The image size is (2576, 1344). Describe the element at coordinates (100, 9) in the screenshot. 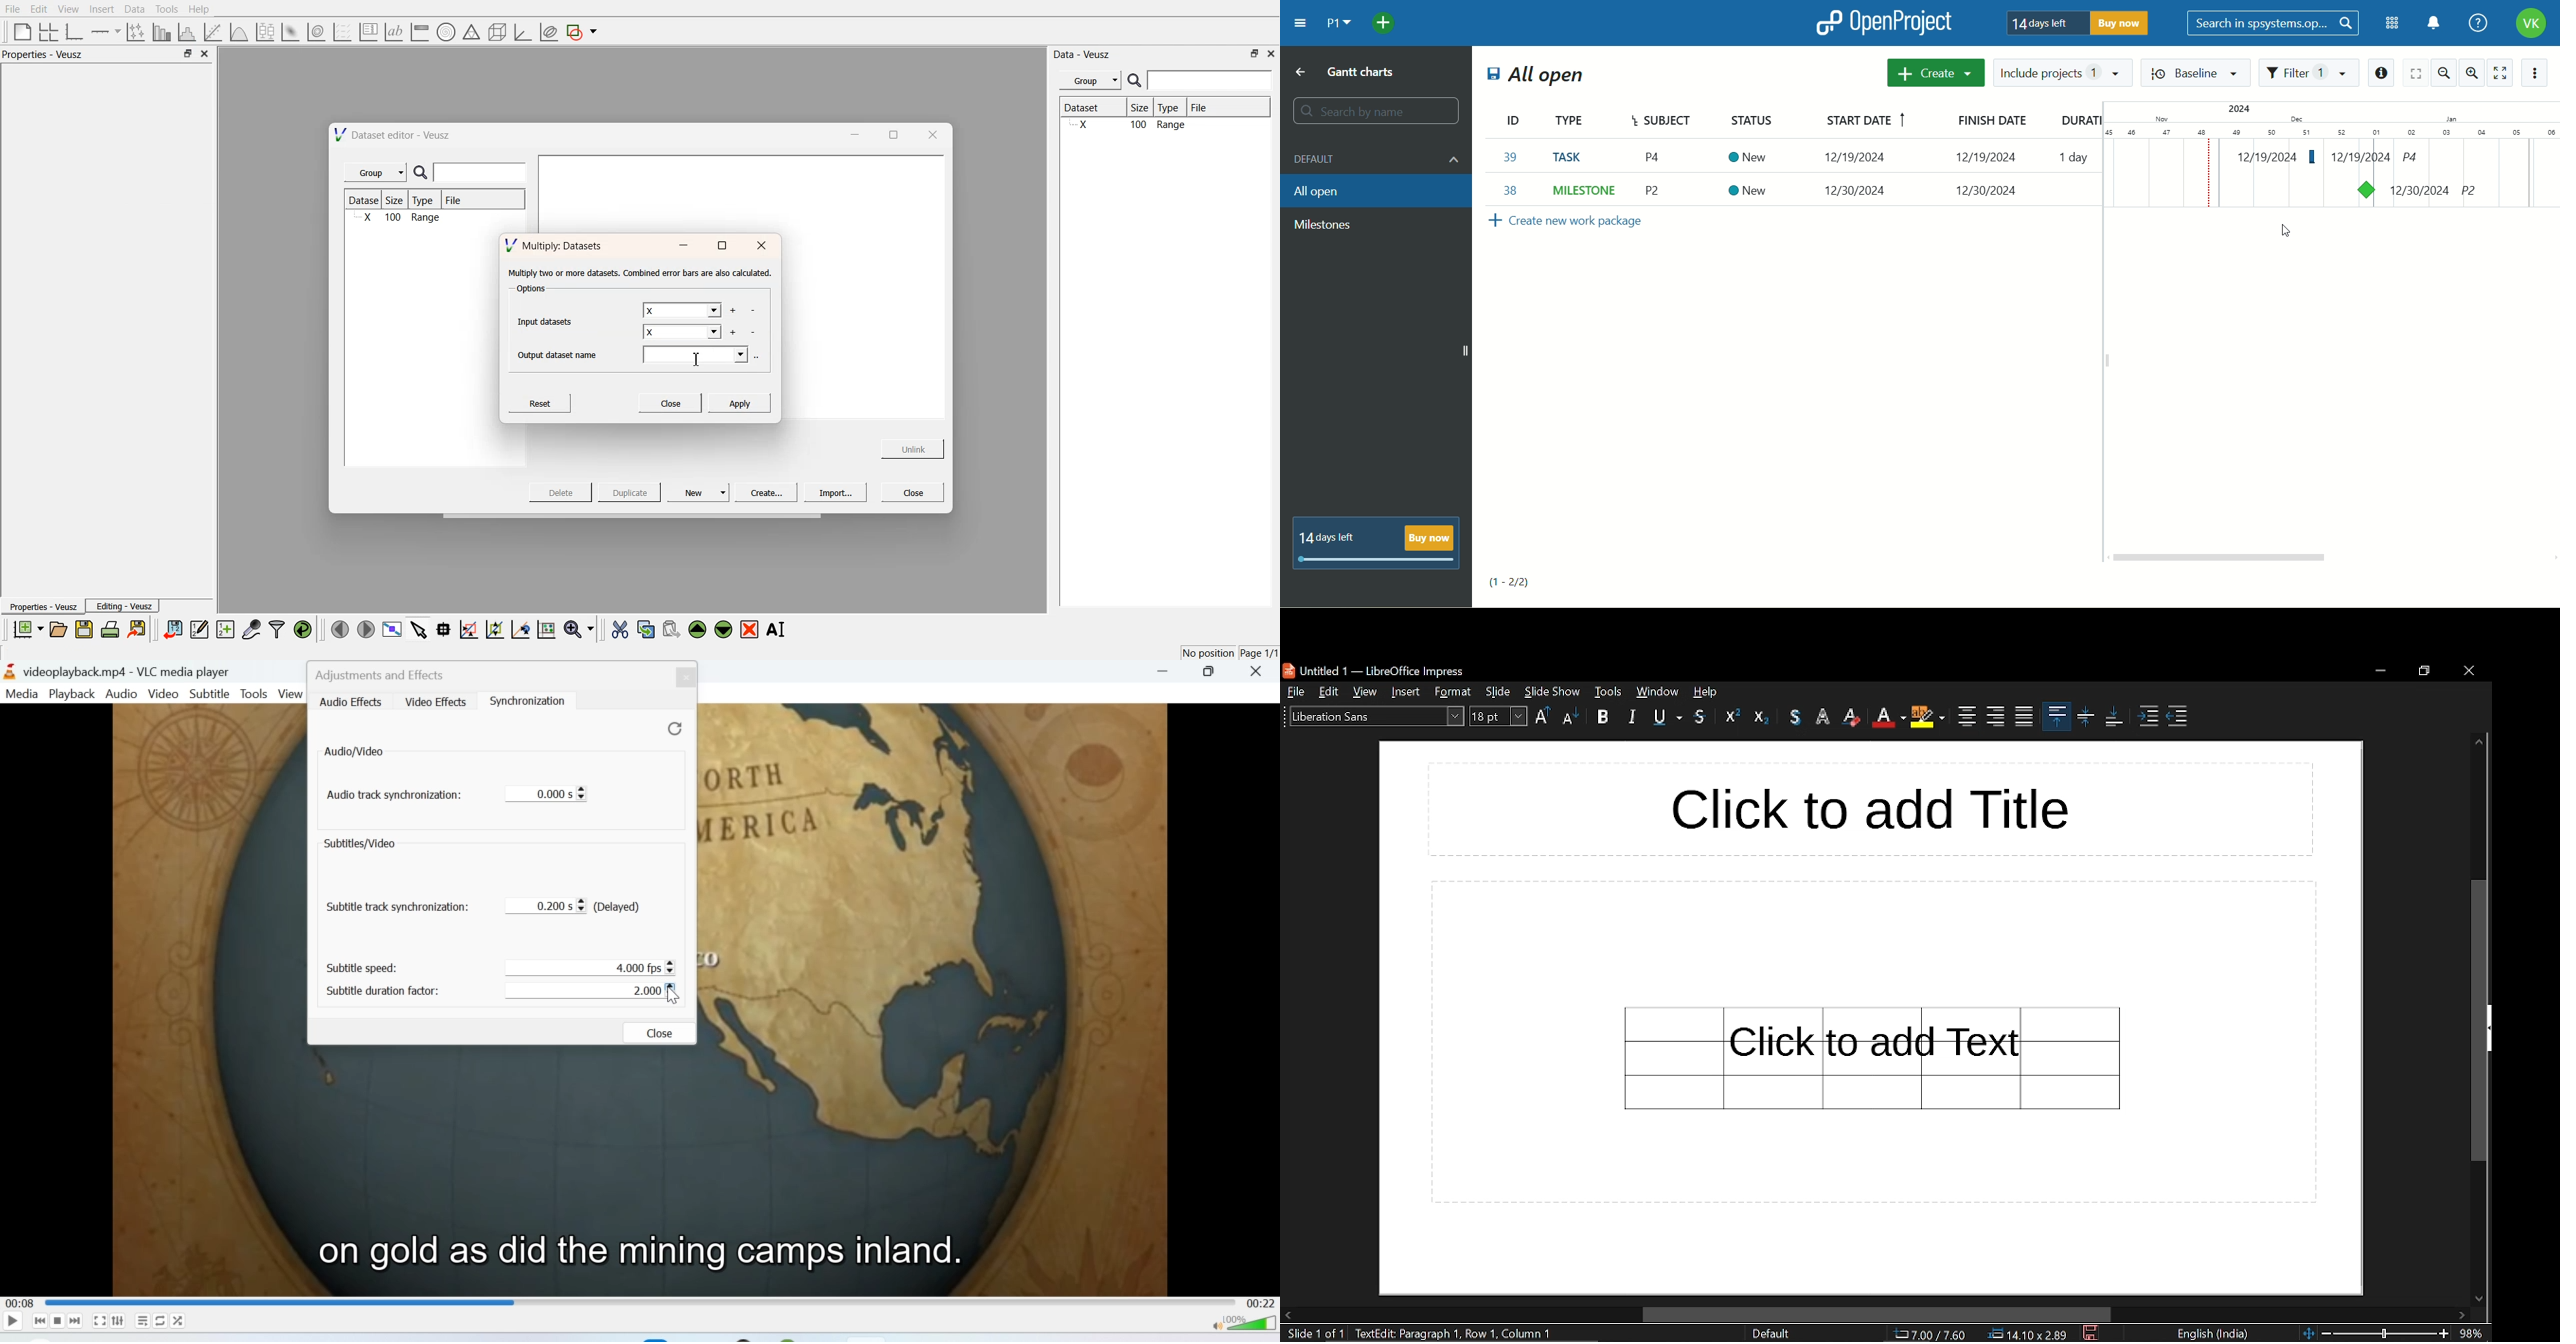

I see `Insert` at that location.